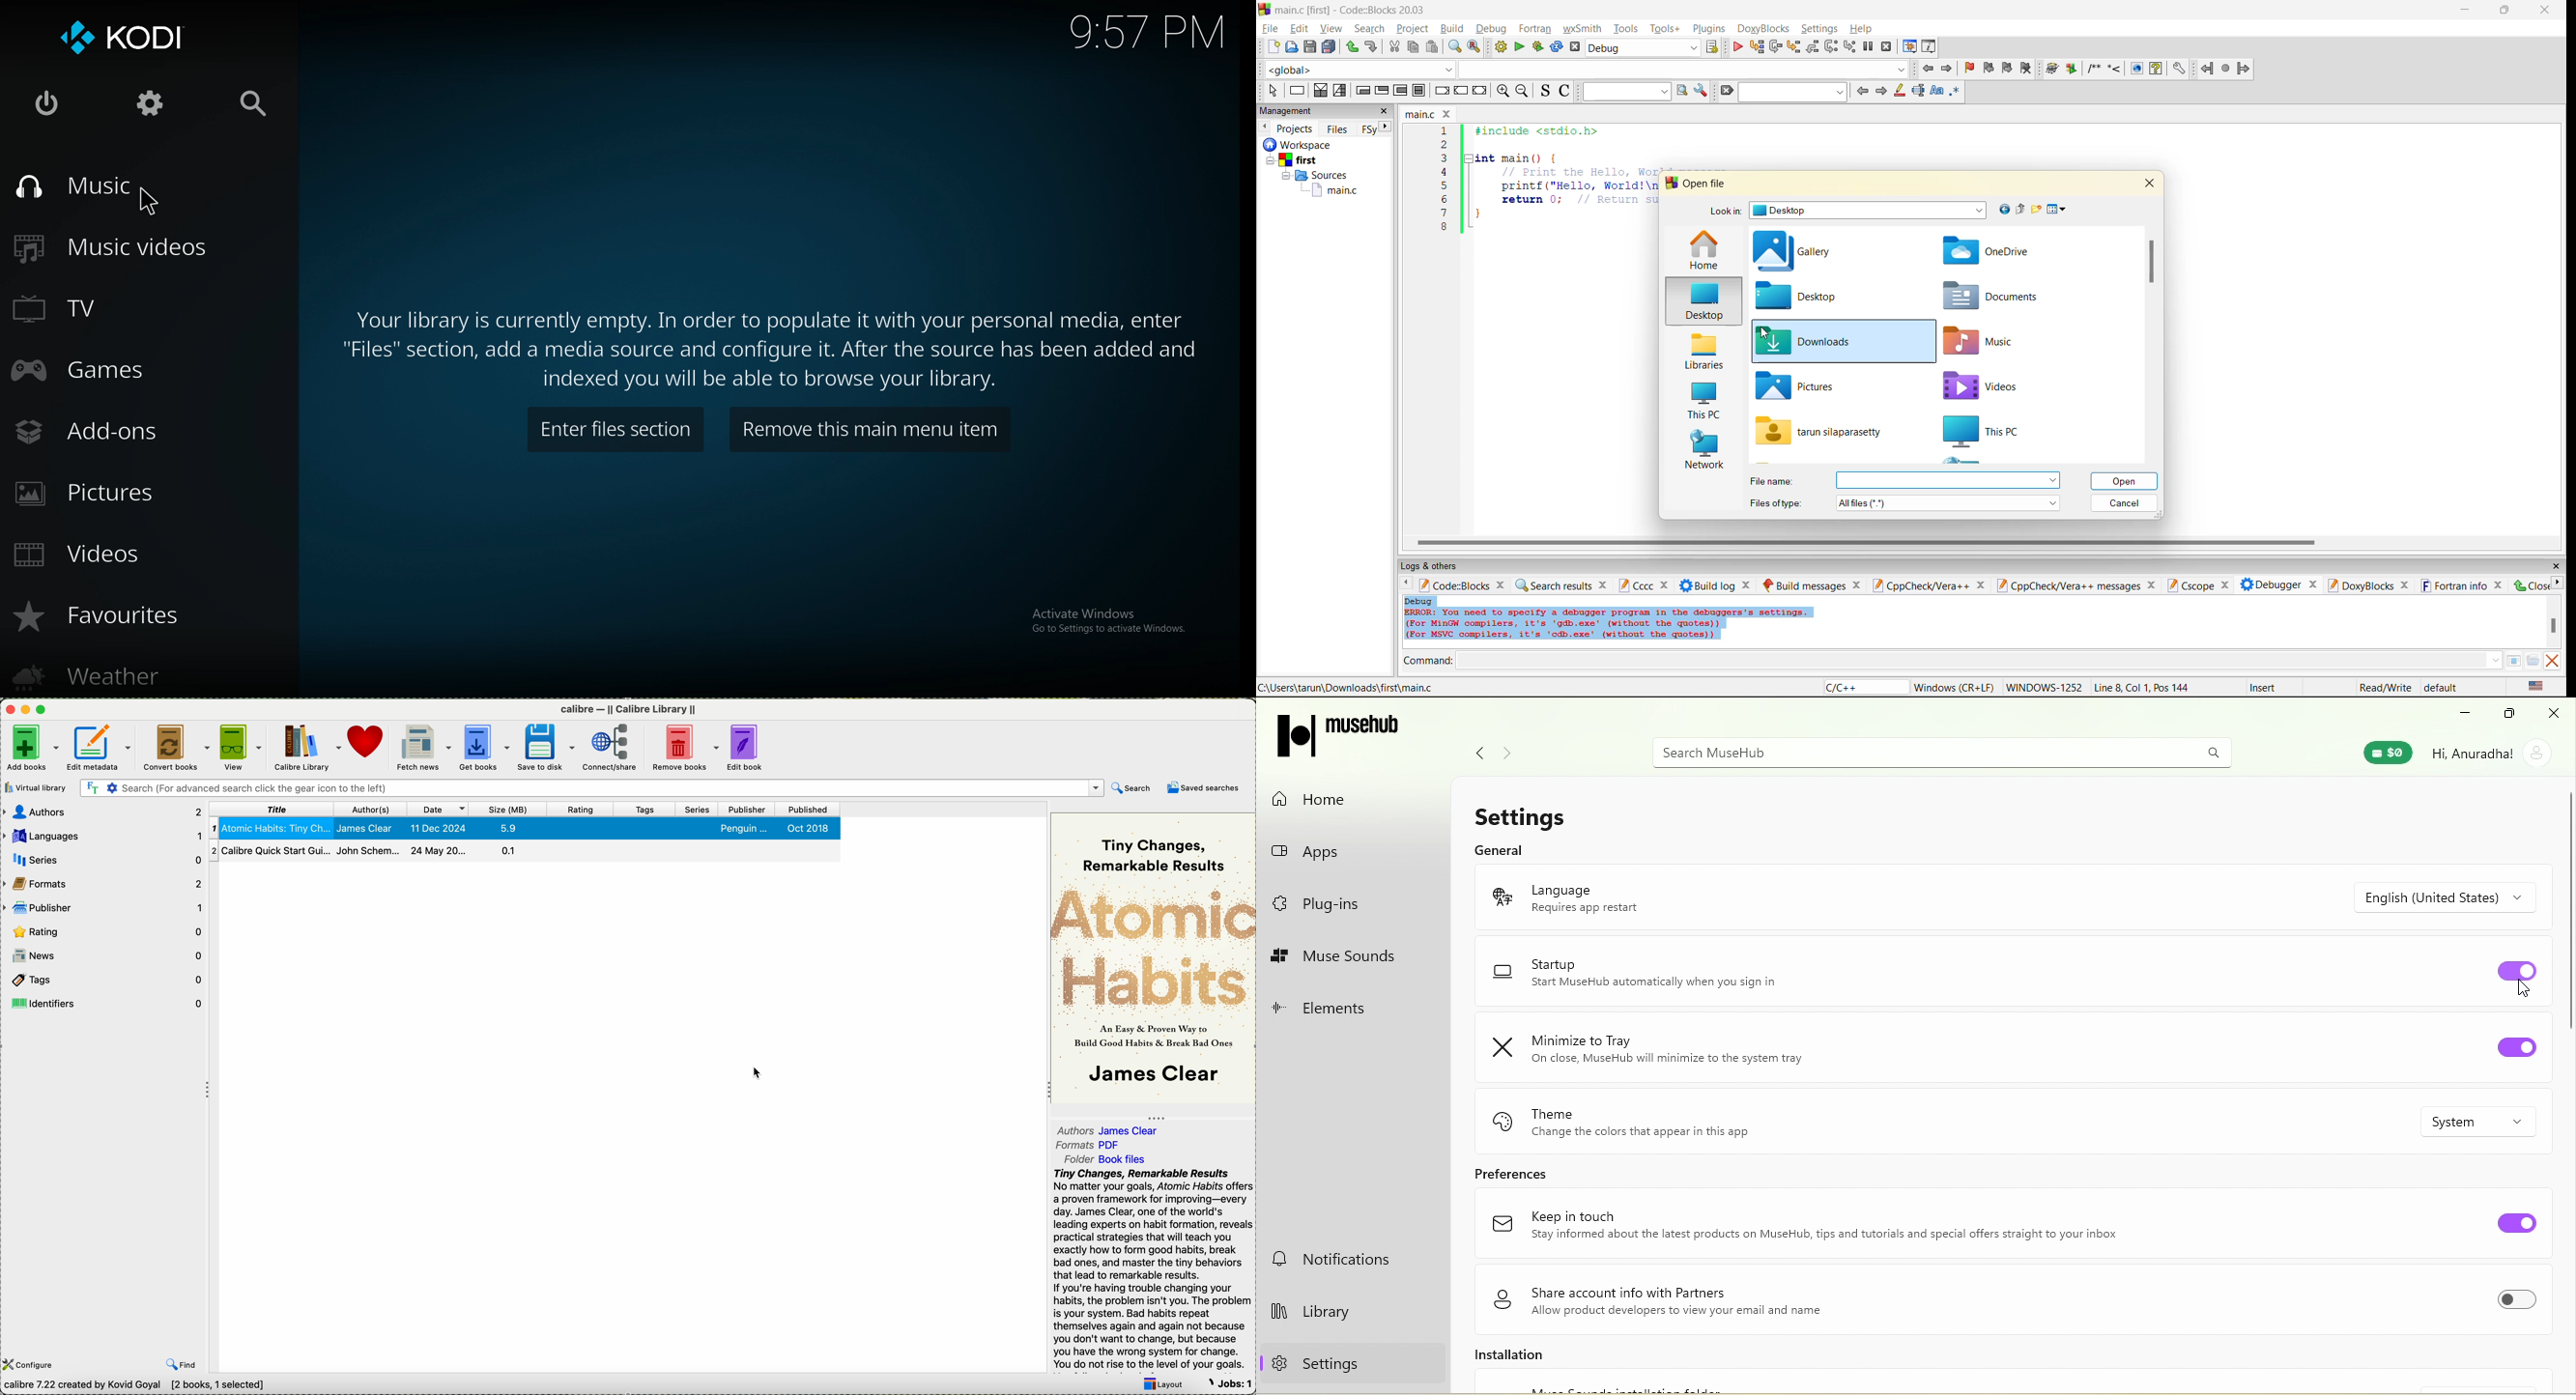  I want to click on 6, so click(1444, 199).